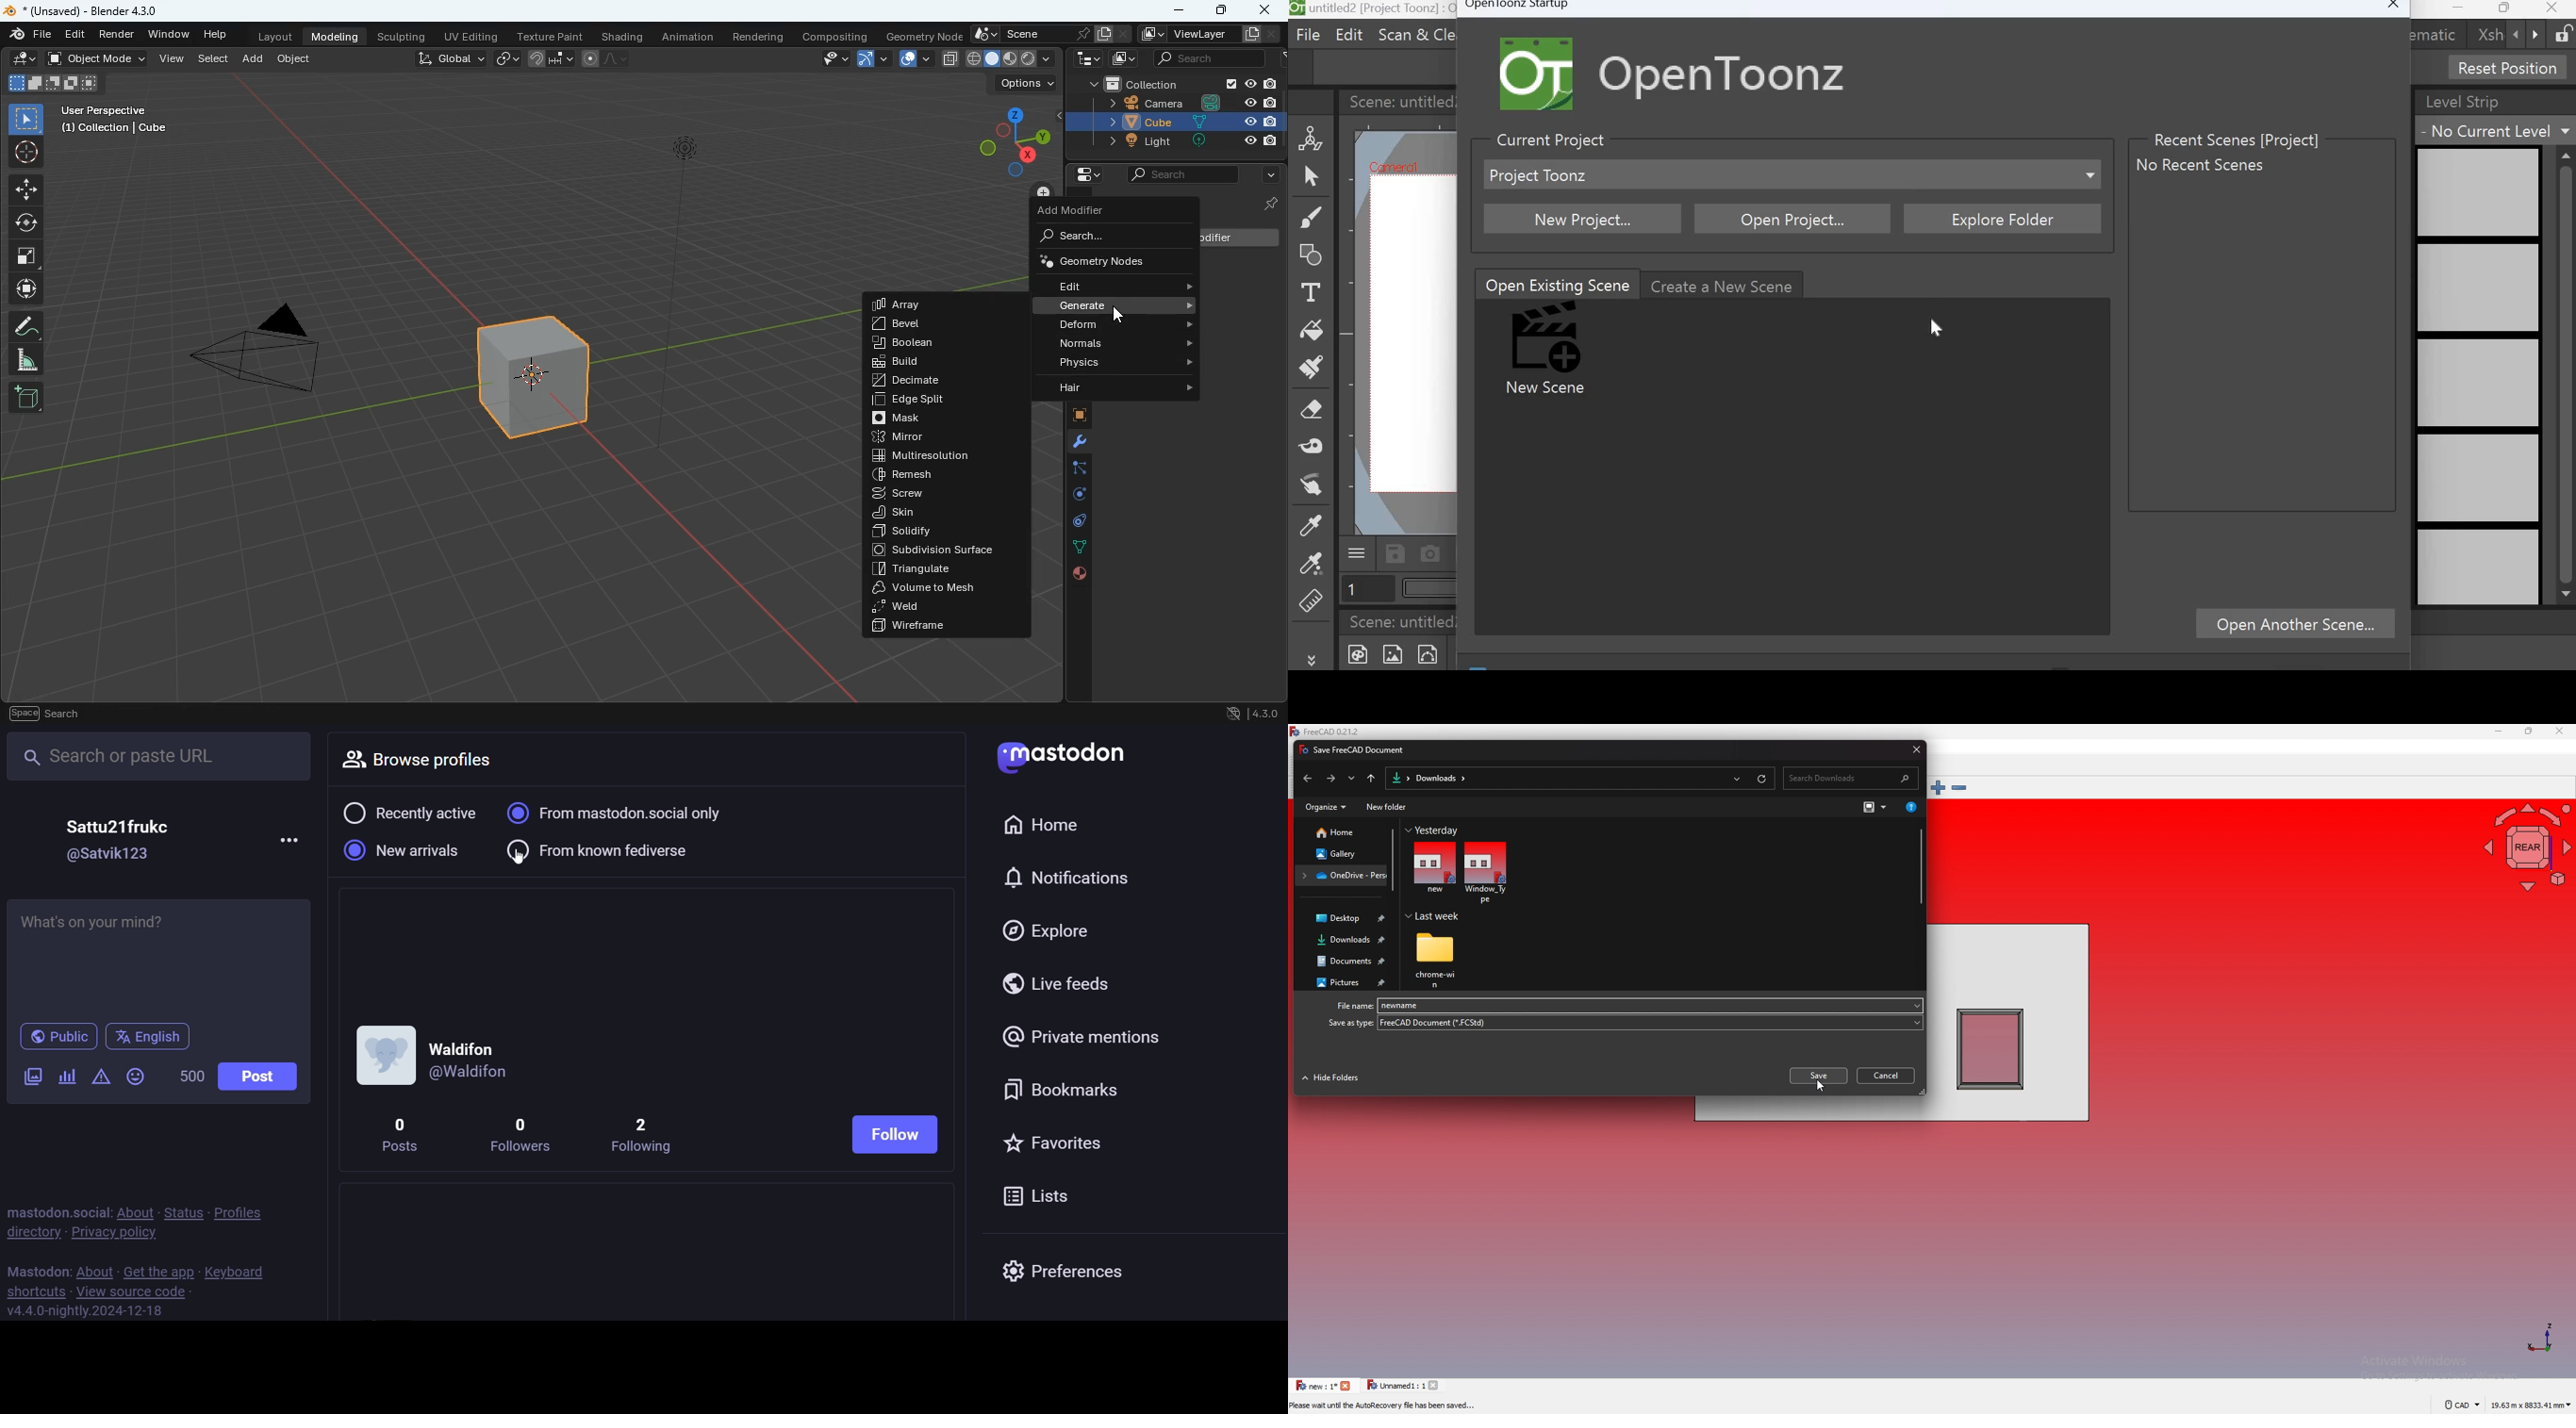 The height and width of the screenshot is (1428, 2576). Describe the element at coordinates (1118, 389) in the screenshot. I see `hair` at that location.